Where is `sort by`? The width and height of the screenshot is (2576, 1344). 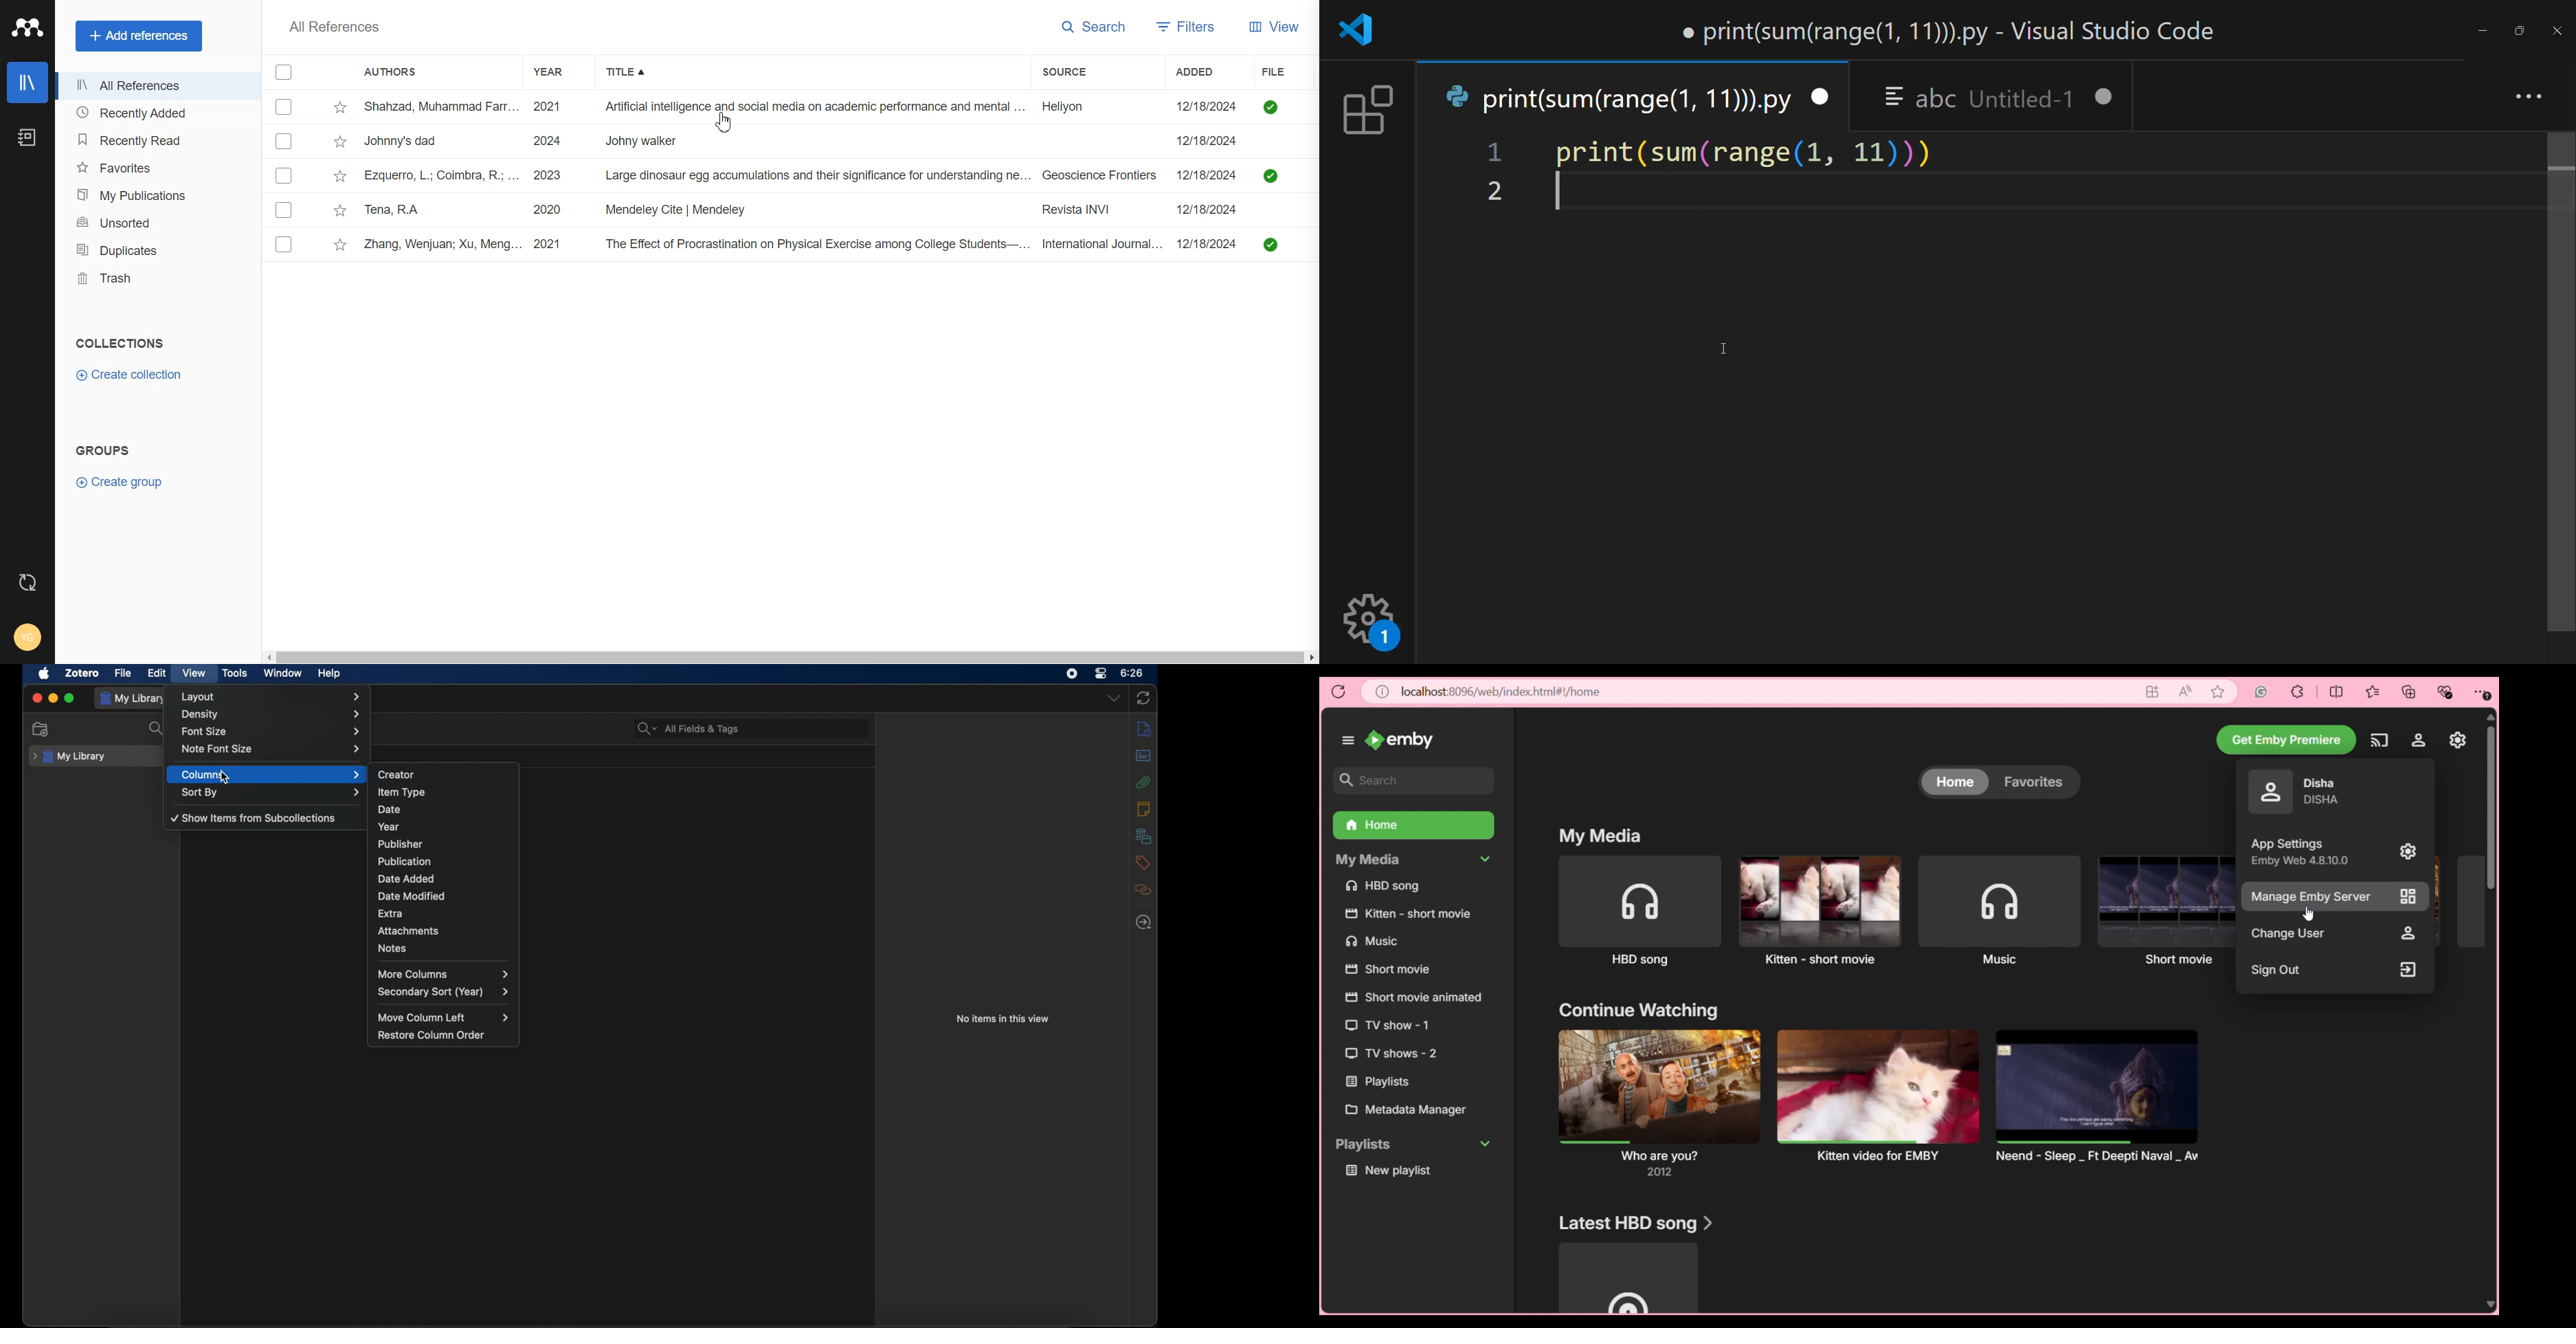
sort by is located at coordinates (272, 793).